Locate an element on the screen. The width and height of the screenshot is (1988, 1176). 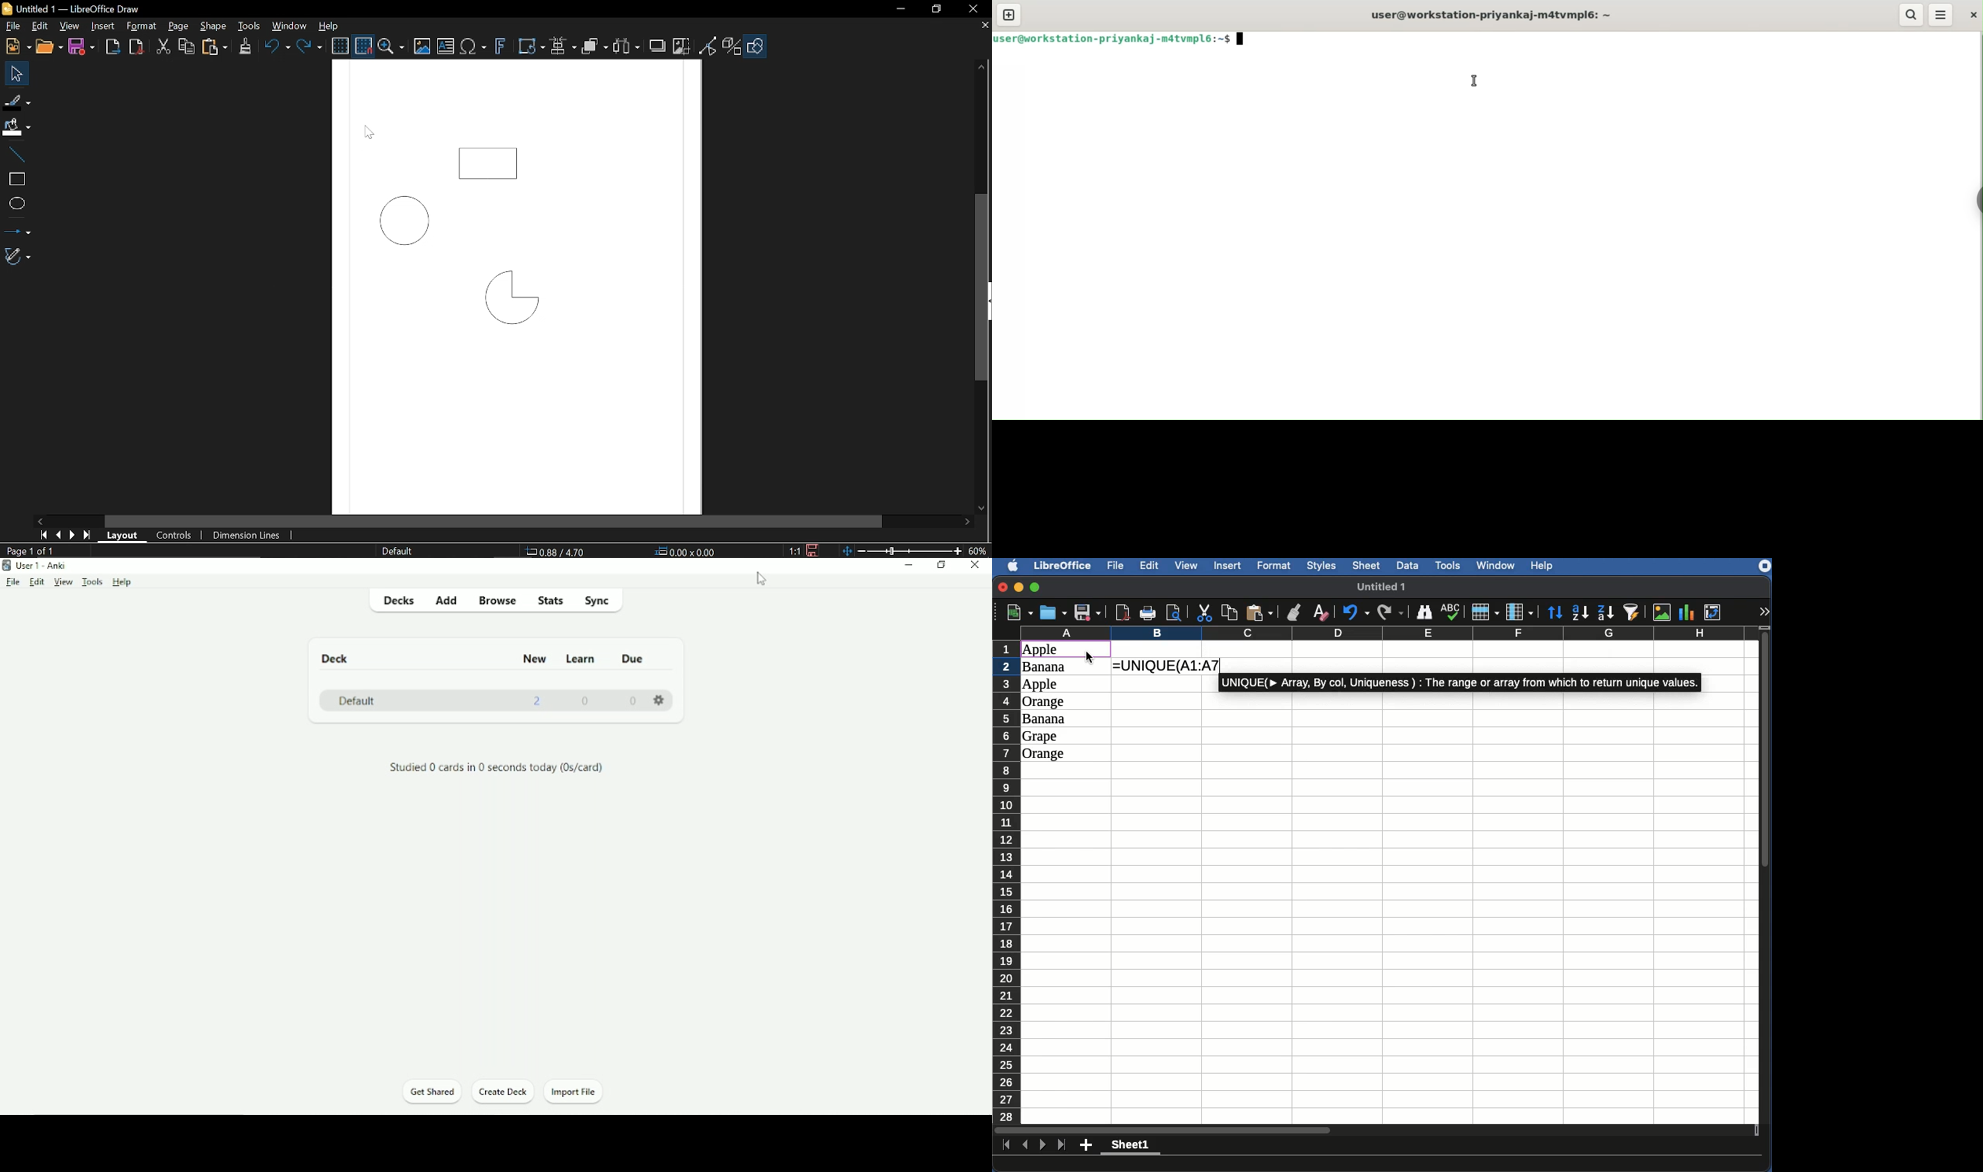
Get Shared is located at coordinates (431, 1092).